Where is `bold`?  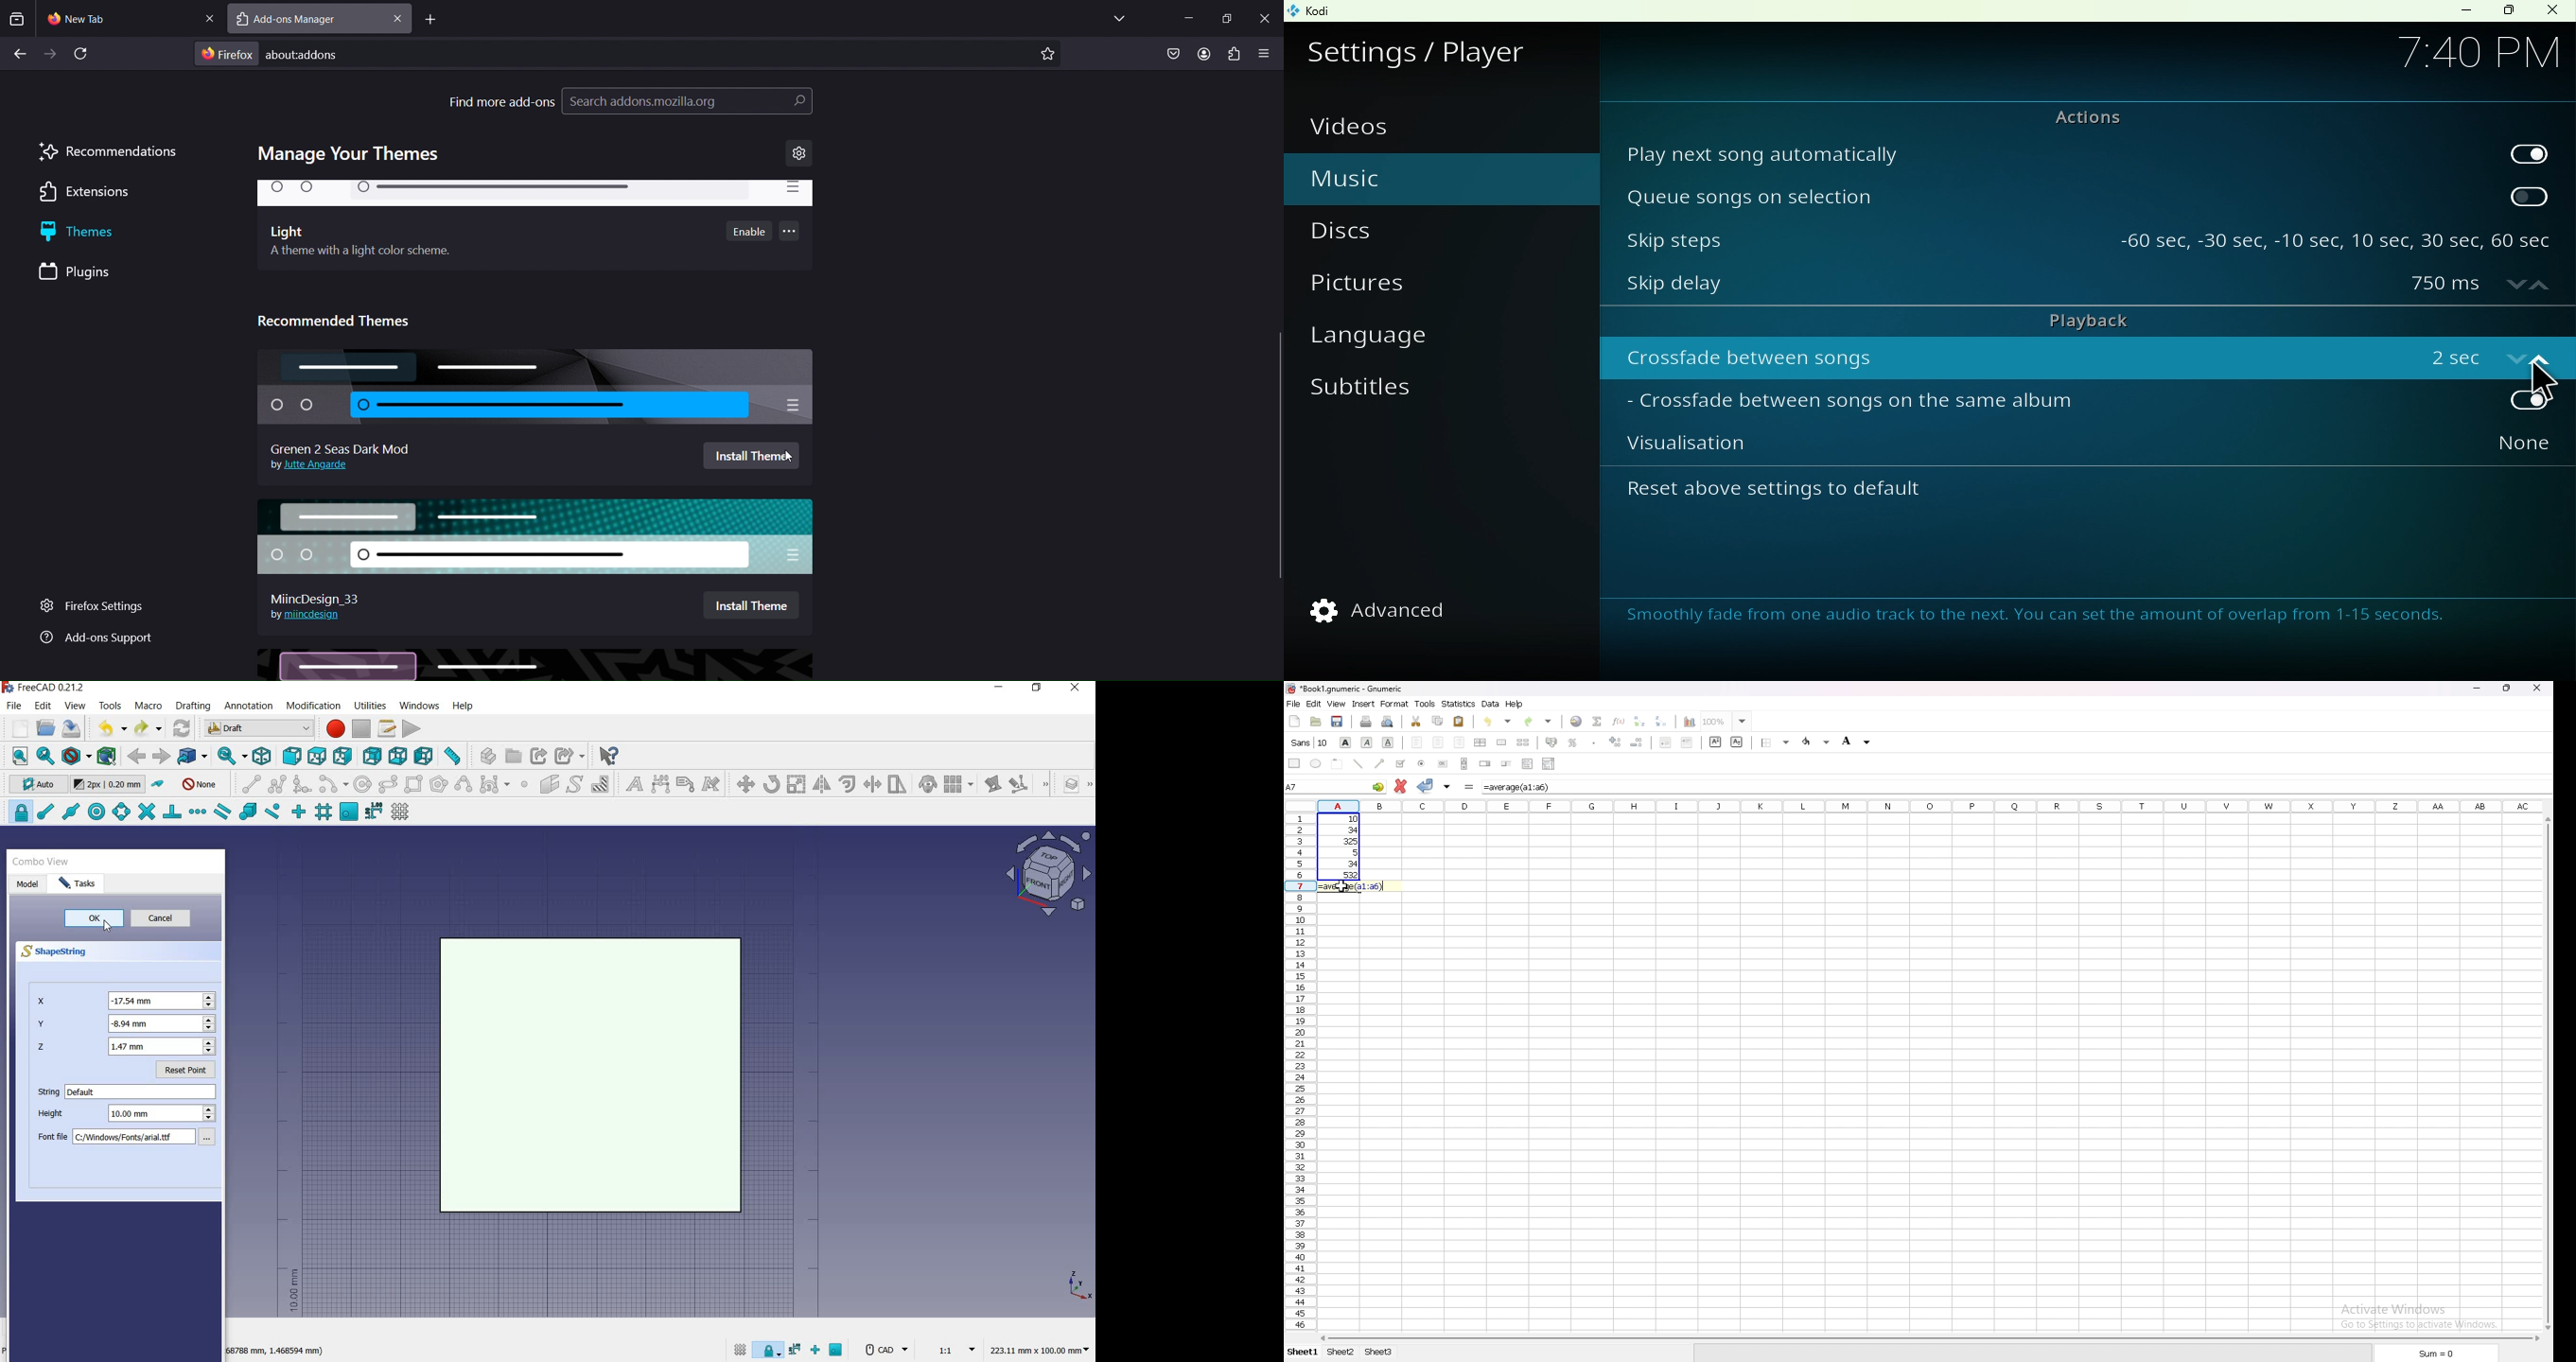 bold is located at coordinates (1346, 742).